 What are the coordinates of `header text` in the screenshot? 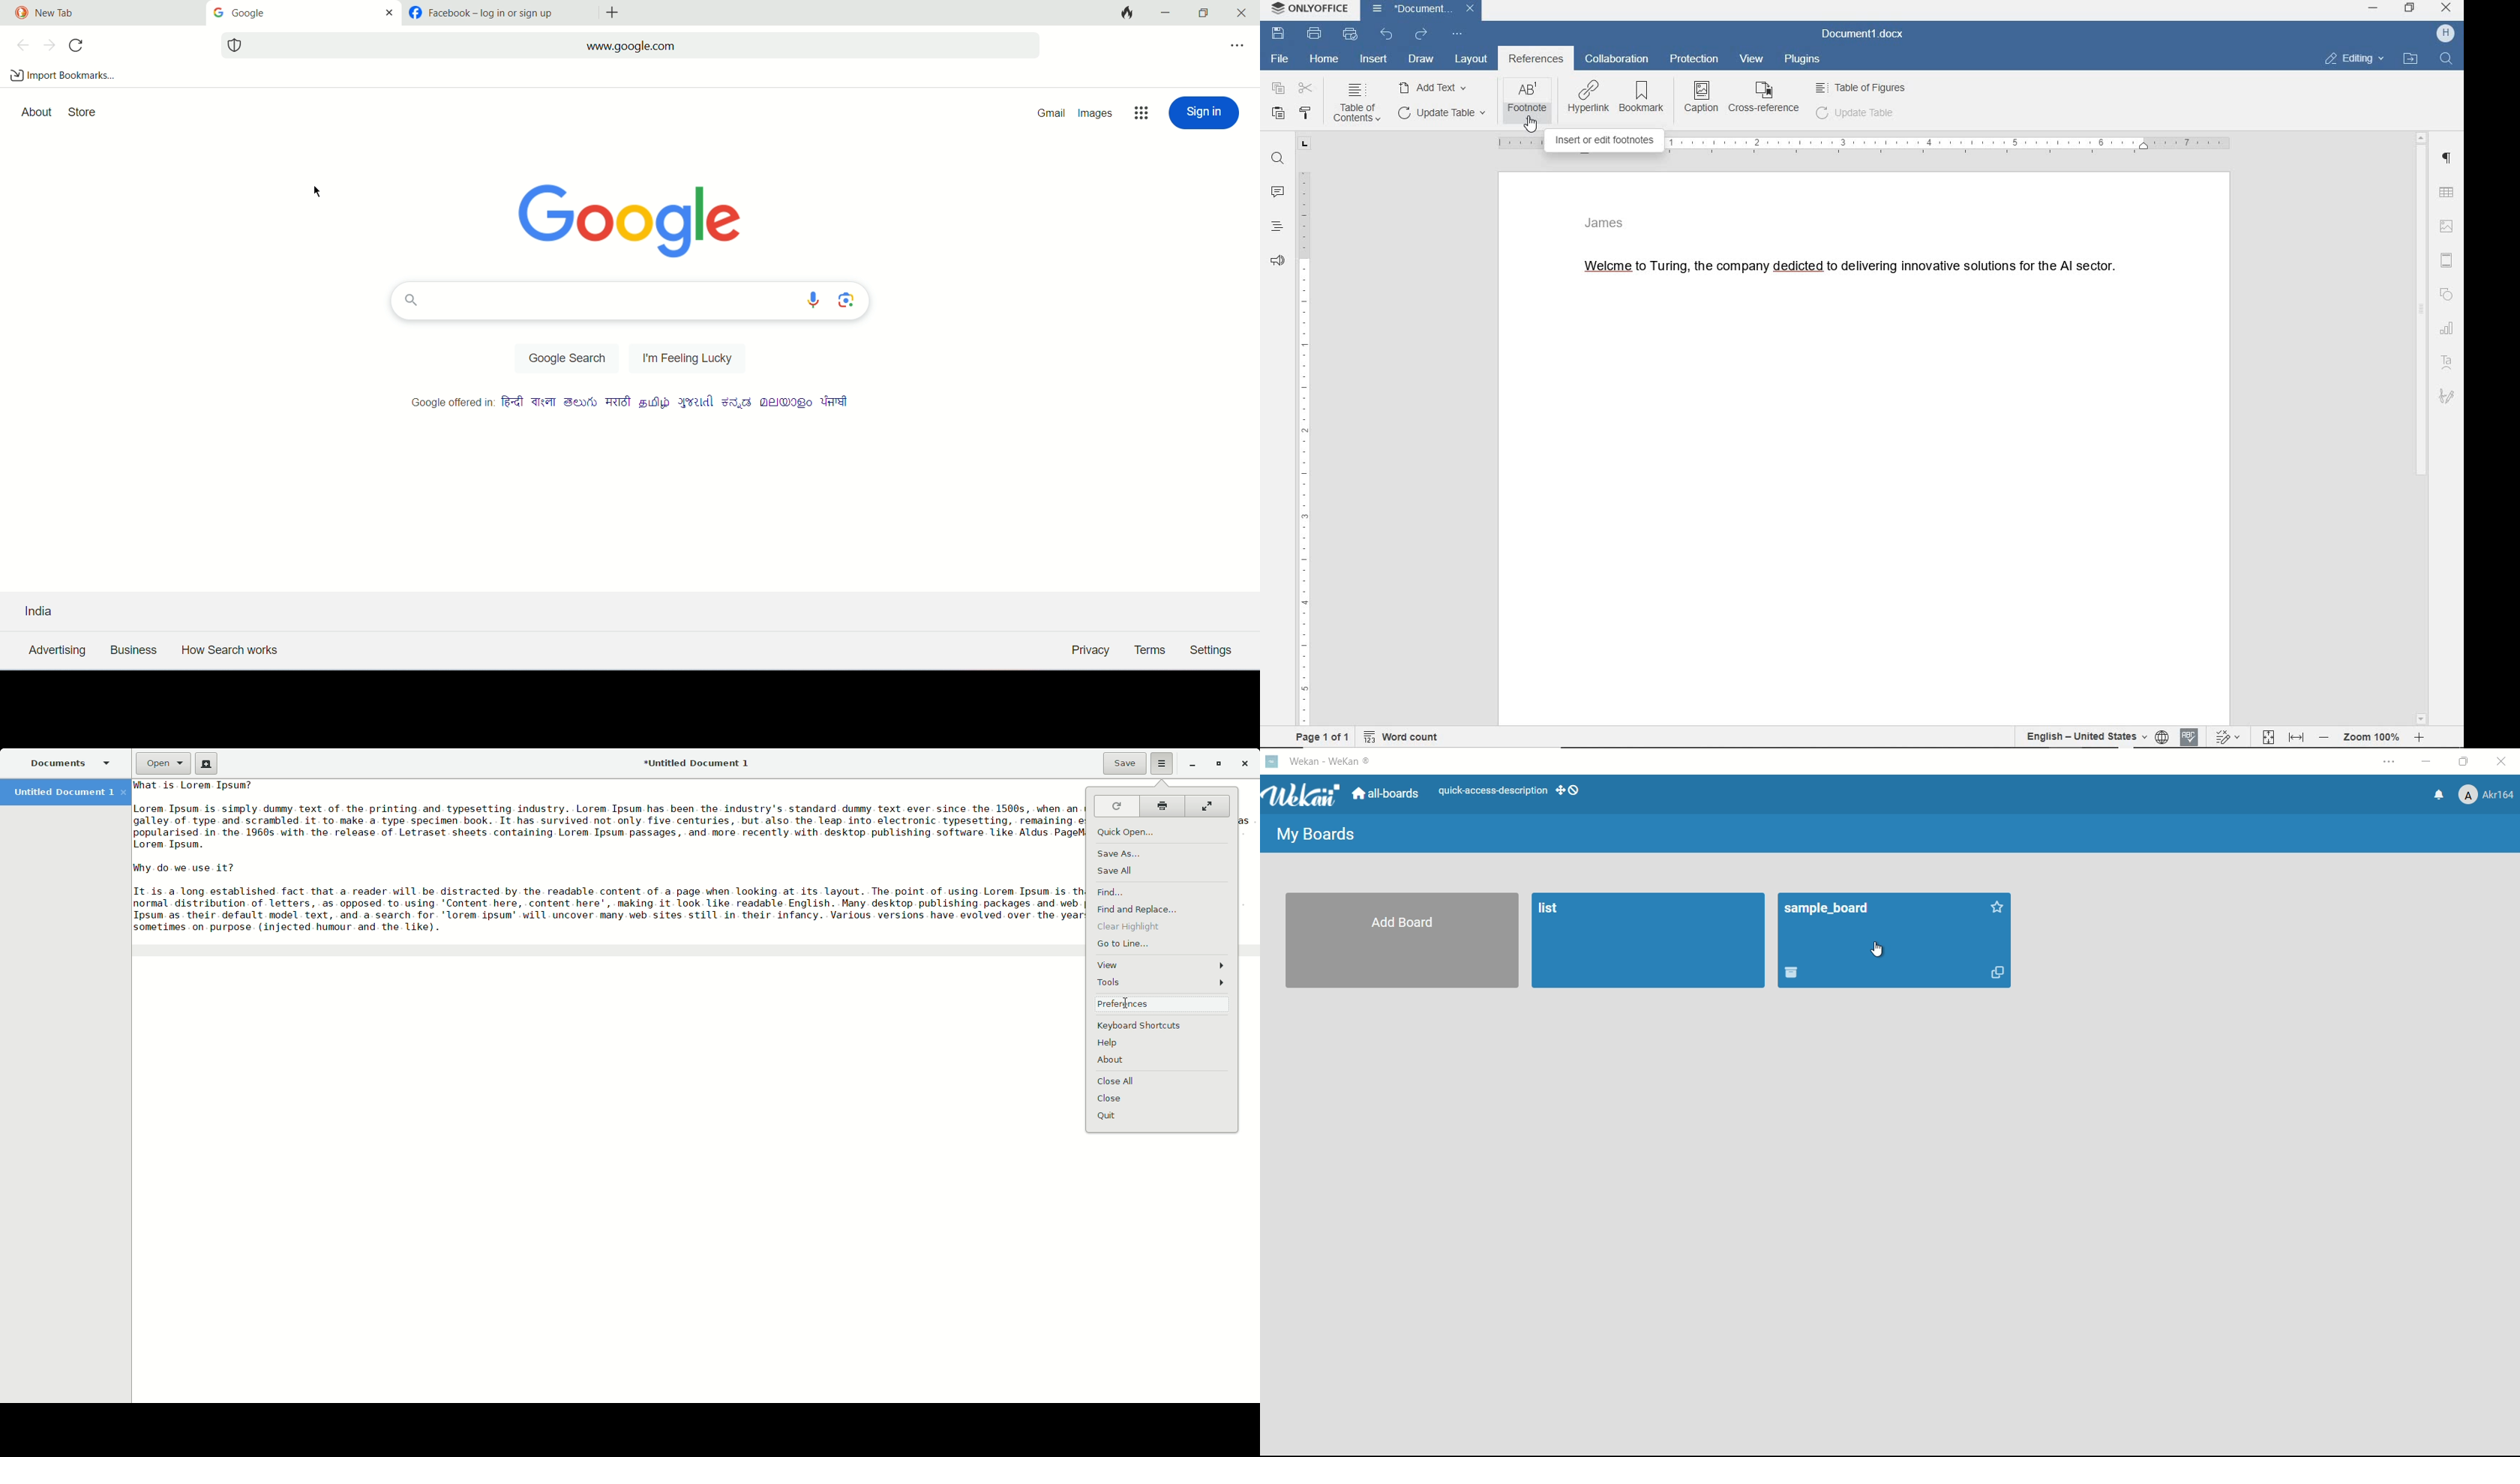 It's located at (1611, 222).